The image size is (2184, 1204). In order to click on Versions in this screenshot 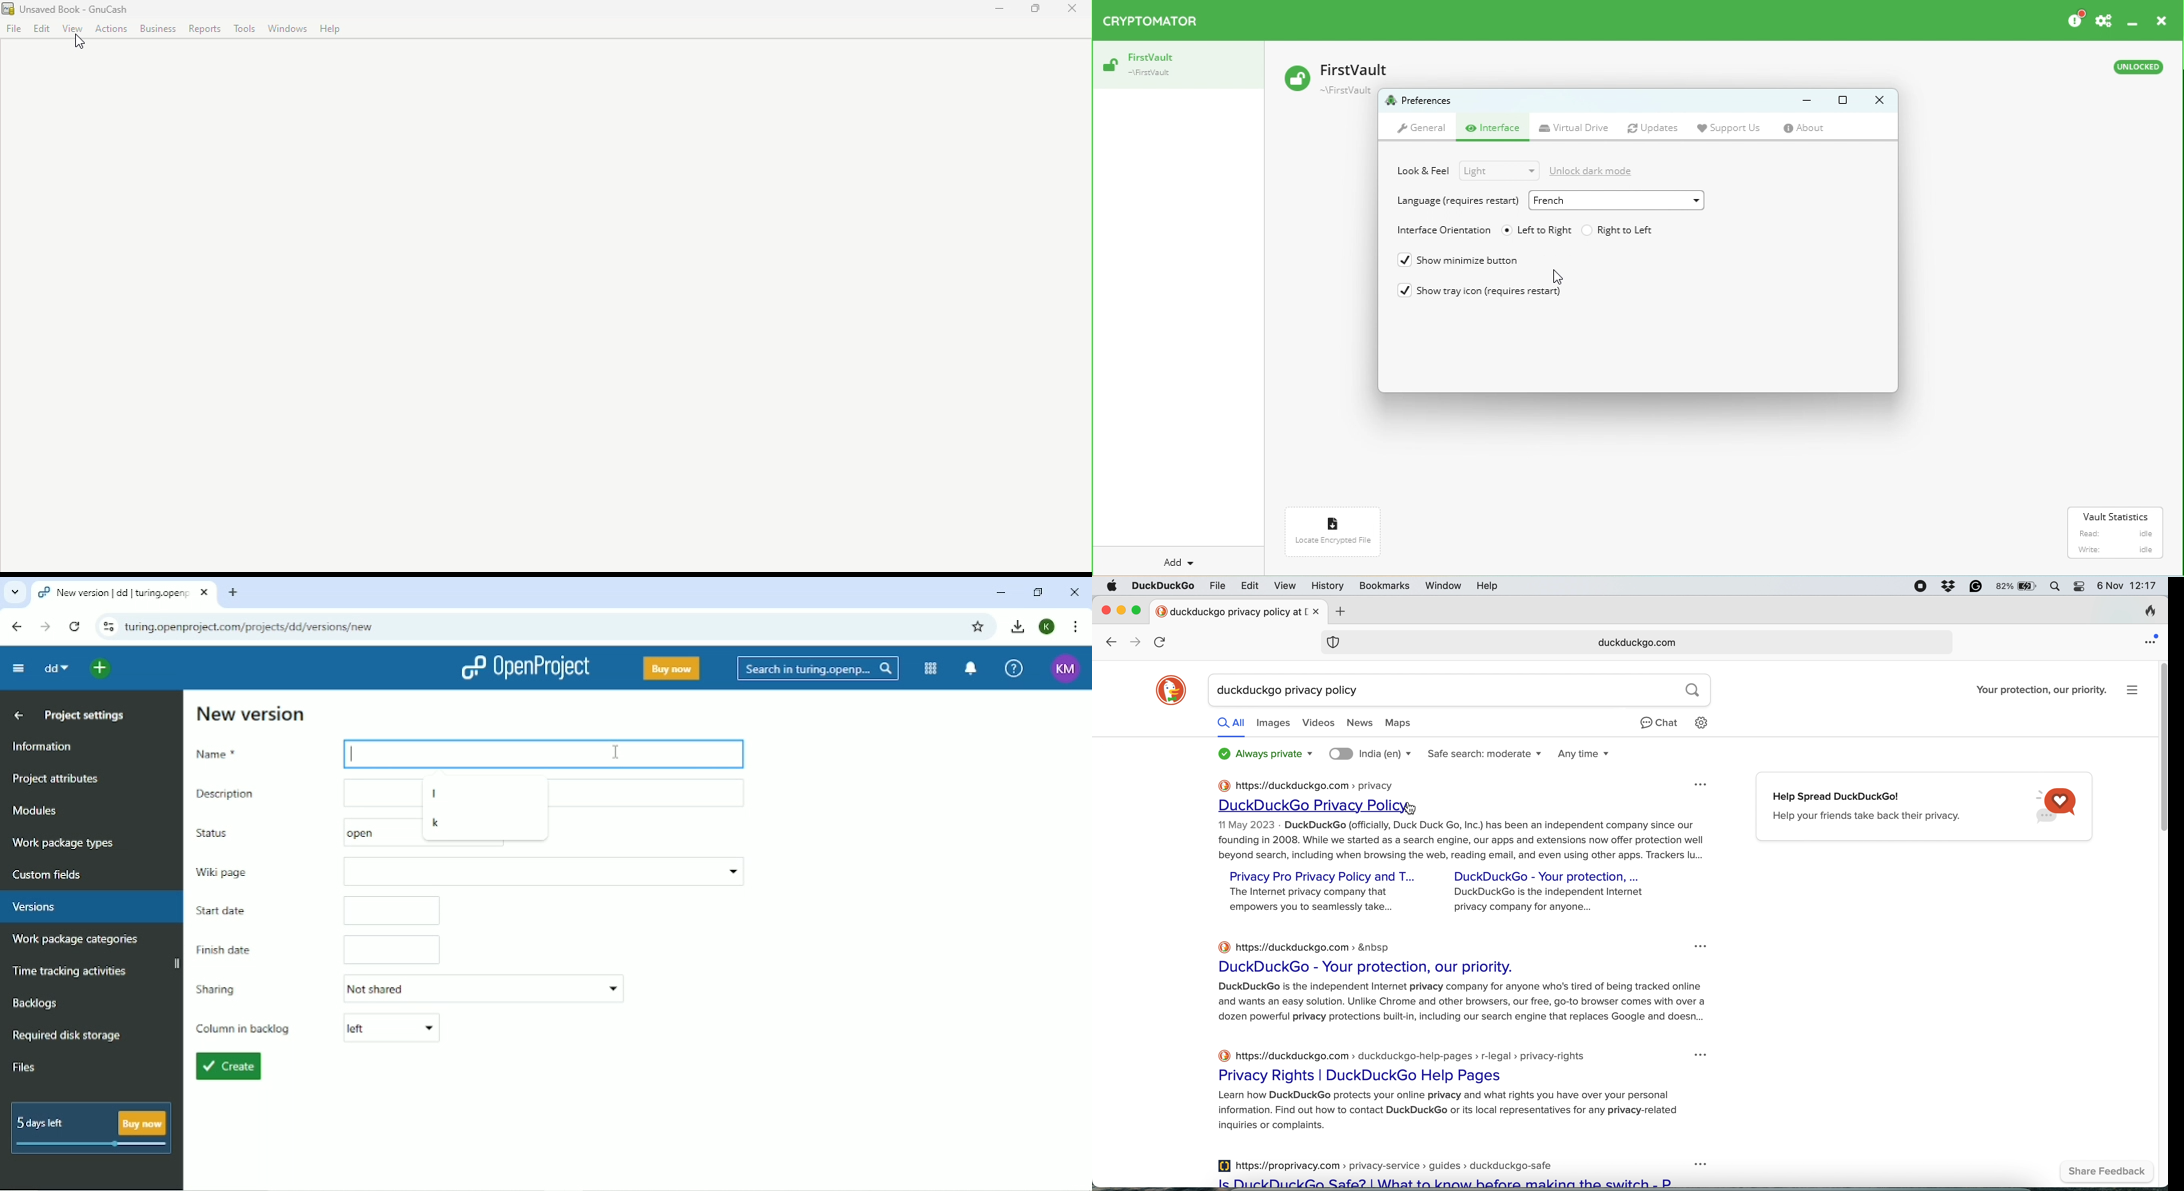, I will do `click(33, 907)`.